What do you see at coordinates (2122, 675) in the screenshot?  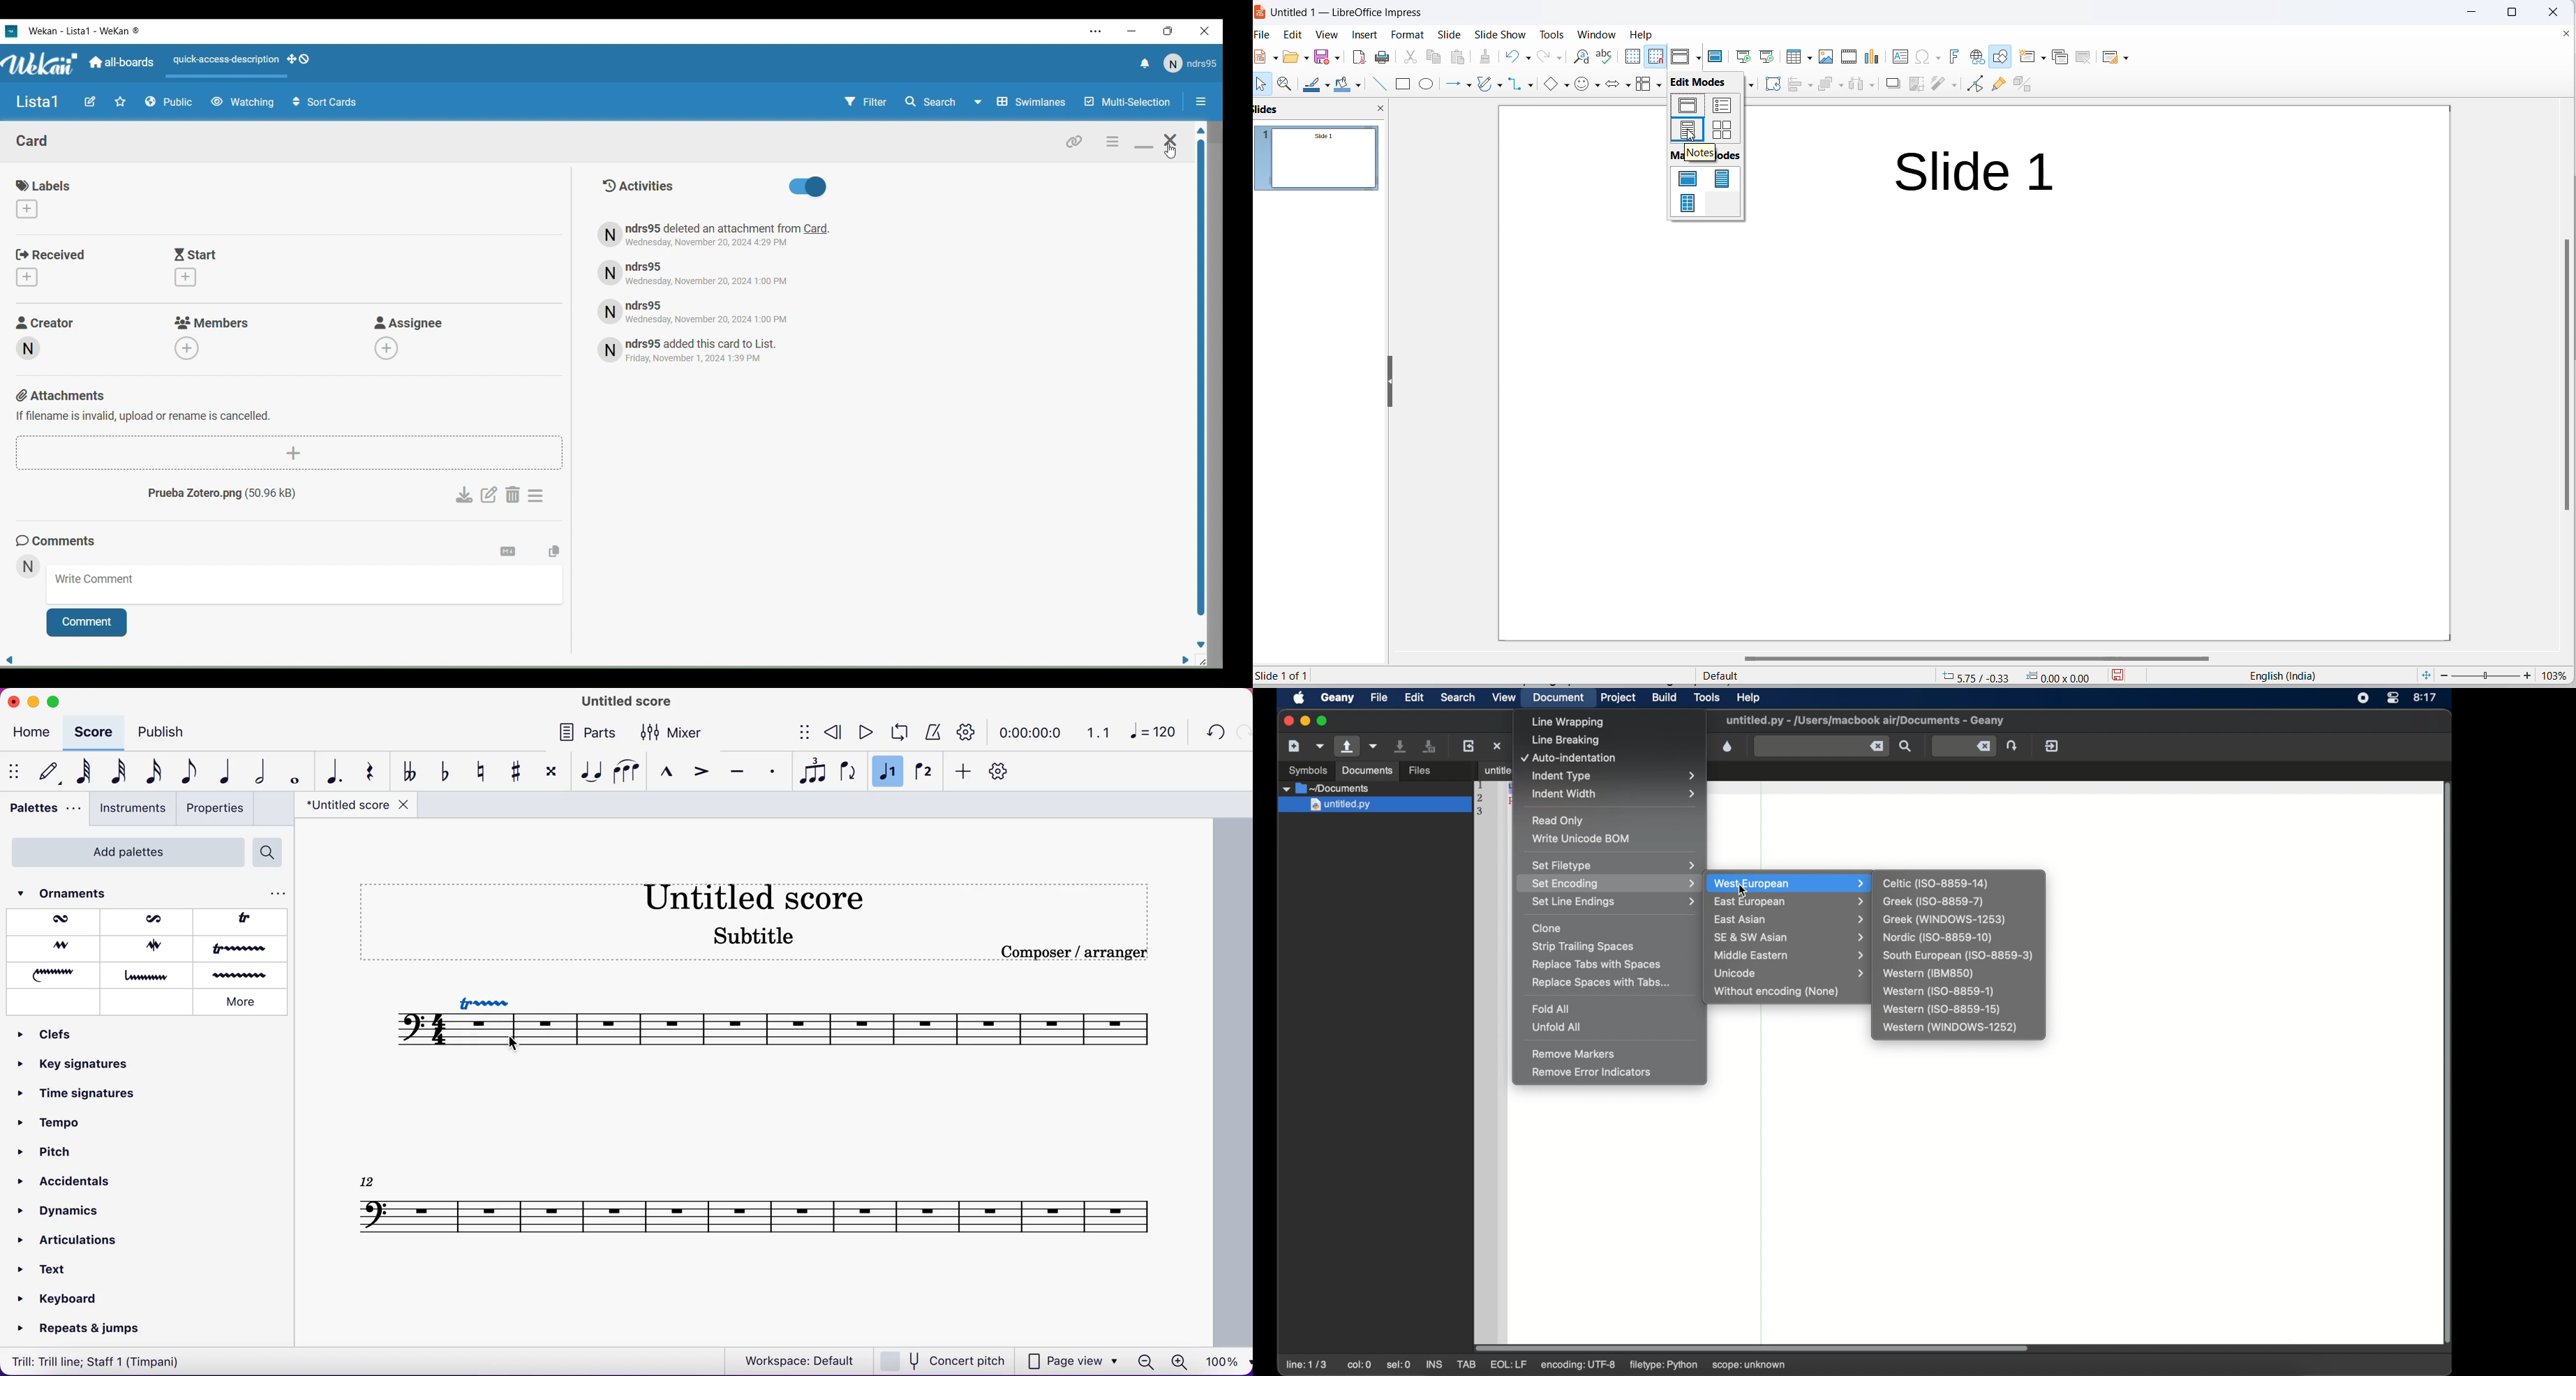 I see `save` at bounding box center [2122, 675].